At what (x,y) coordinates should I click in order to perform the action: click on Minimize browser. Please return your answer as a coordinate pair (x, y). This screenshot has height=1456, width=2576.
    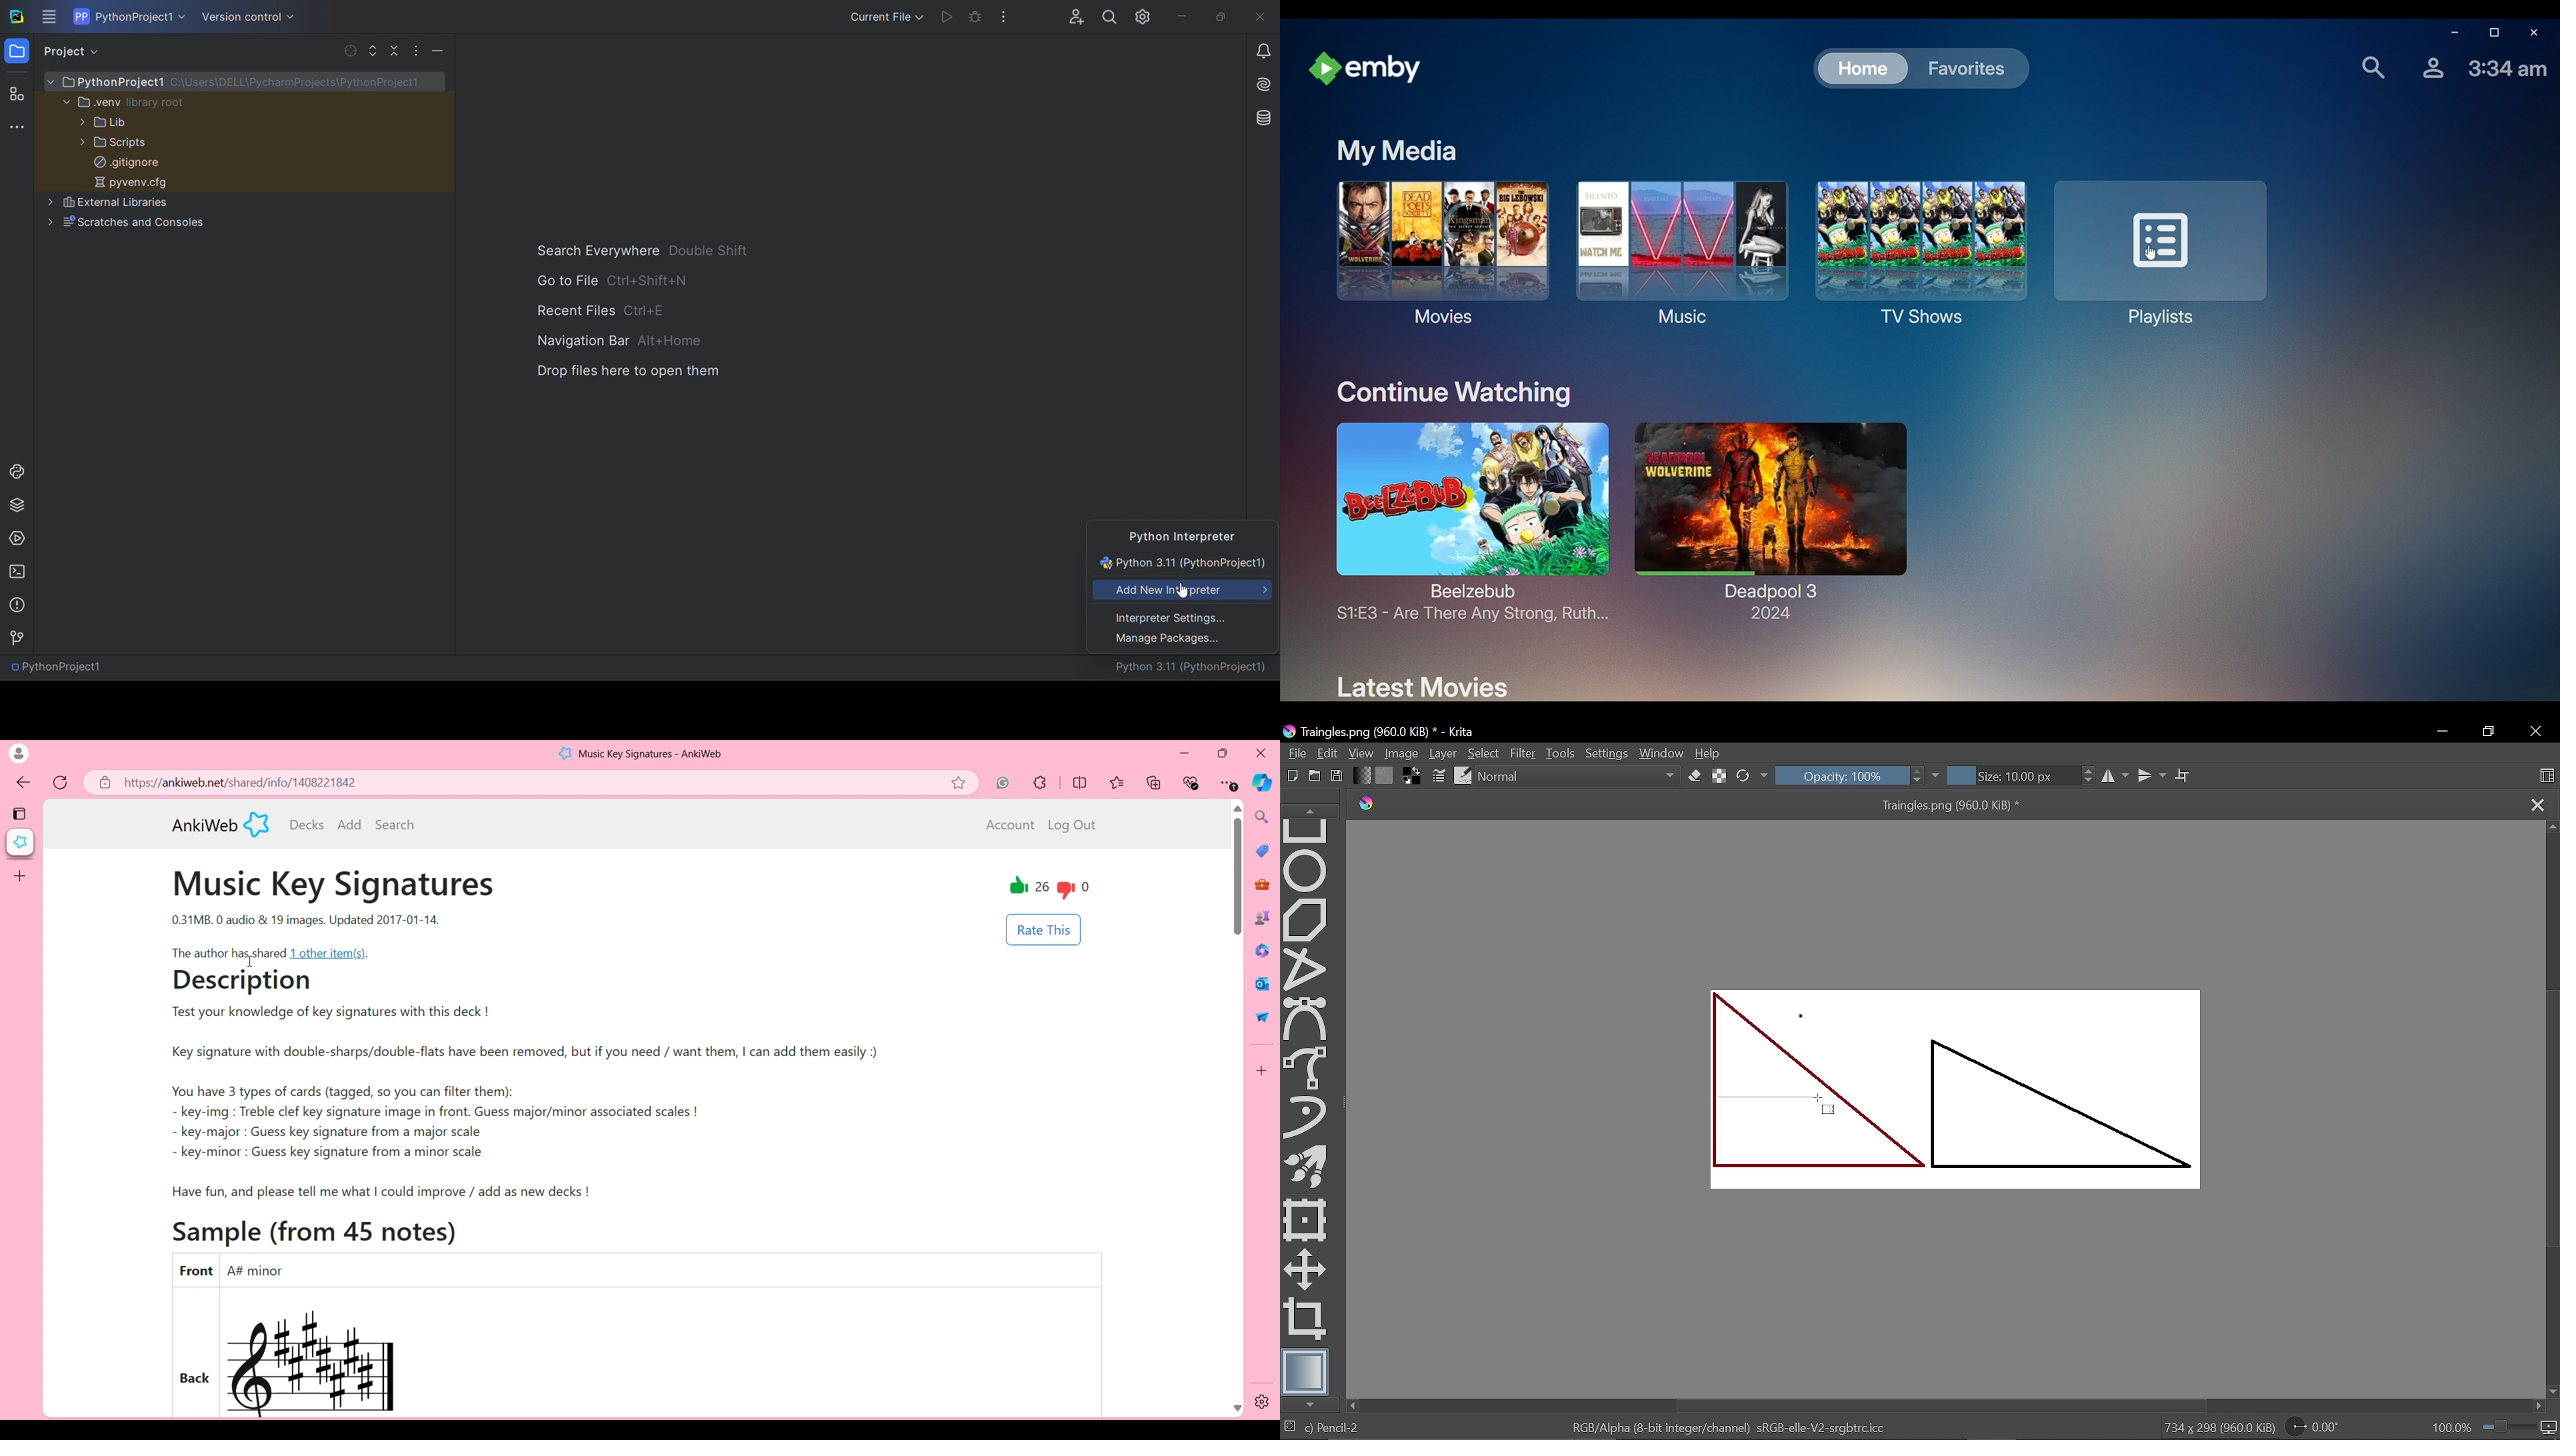
    Looking at the image, I should click on (1184, 753).